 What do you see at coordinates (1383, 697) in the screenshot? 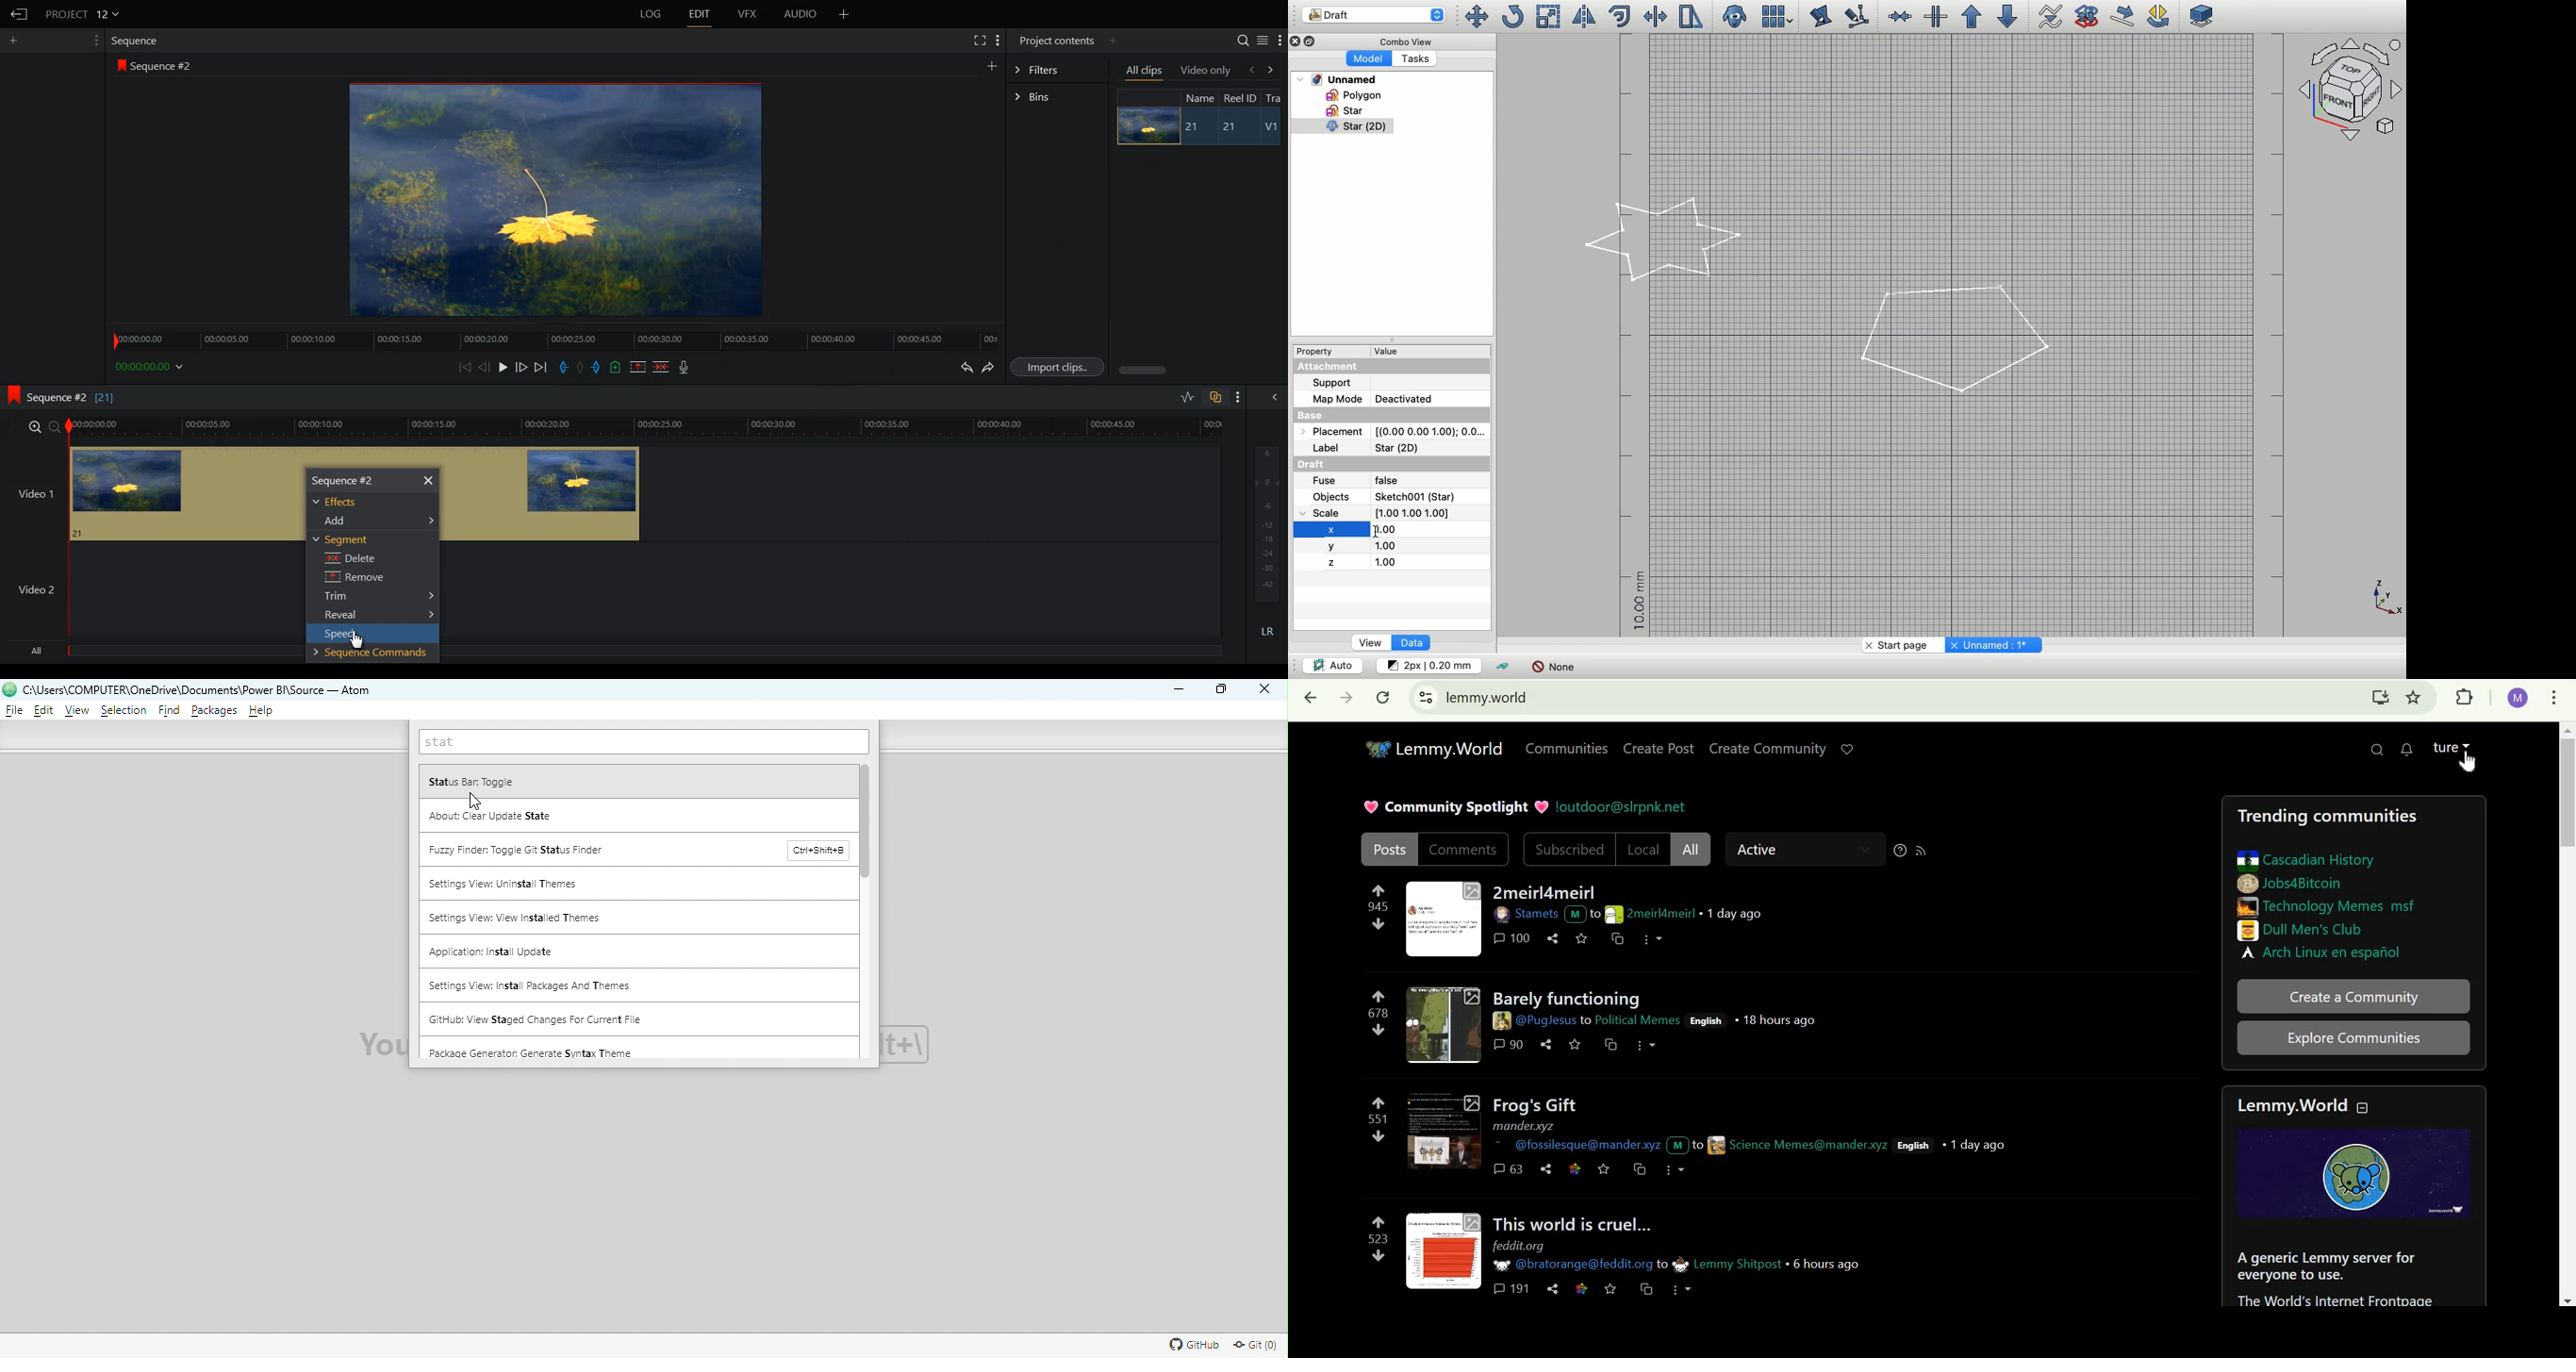
I see `reload this page` at bounding box center [1383, 697].